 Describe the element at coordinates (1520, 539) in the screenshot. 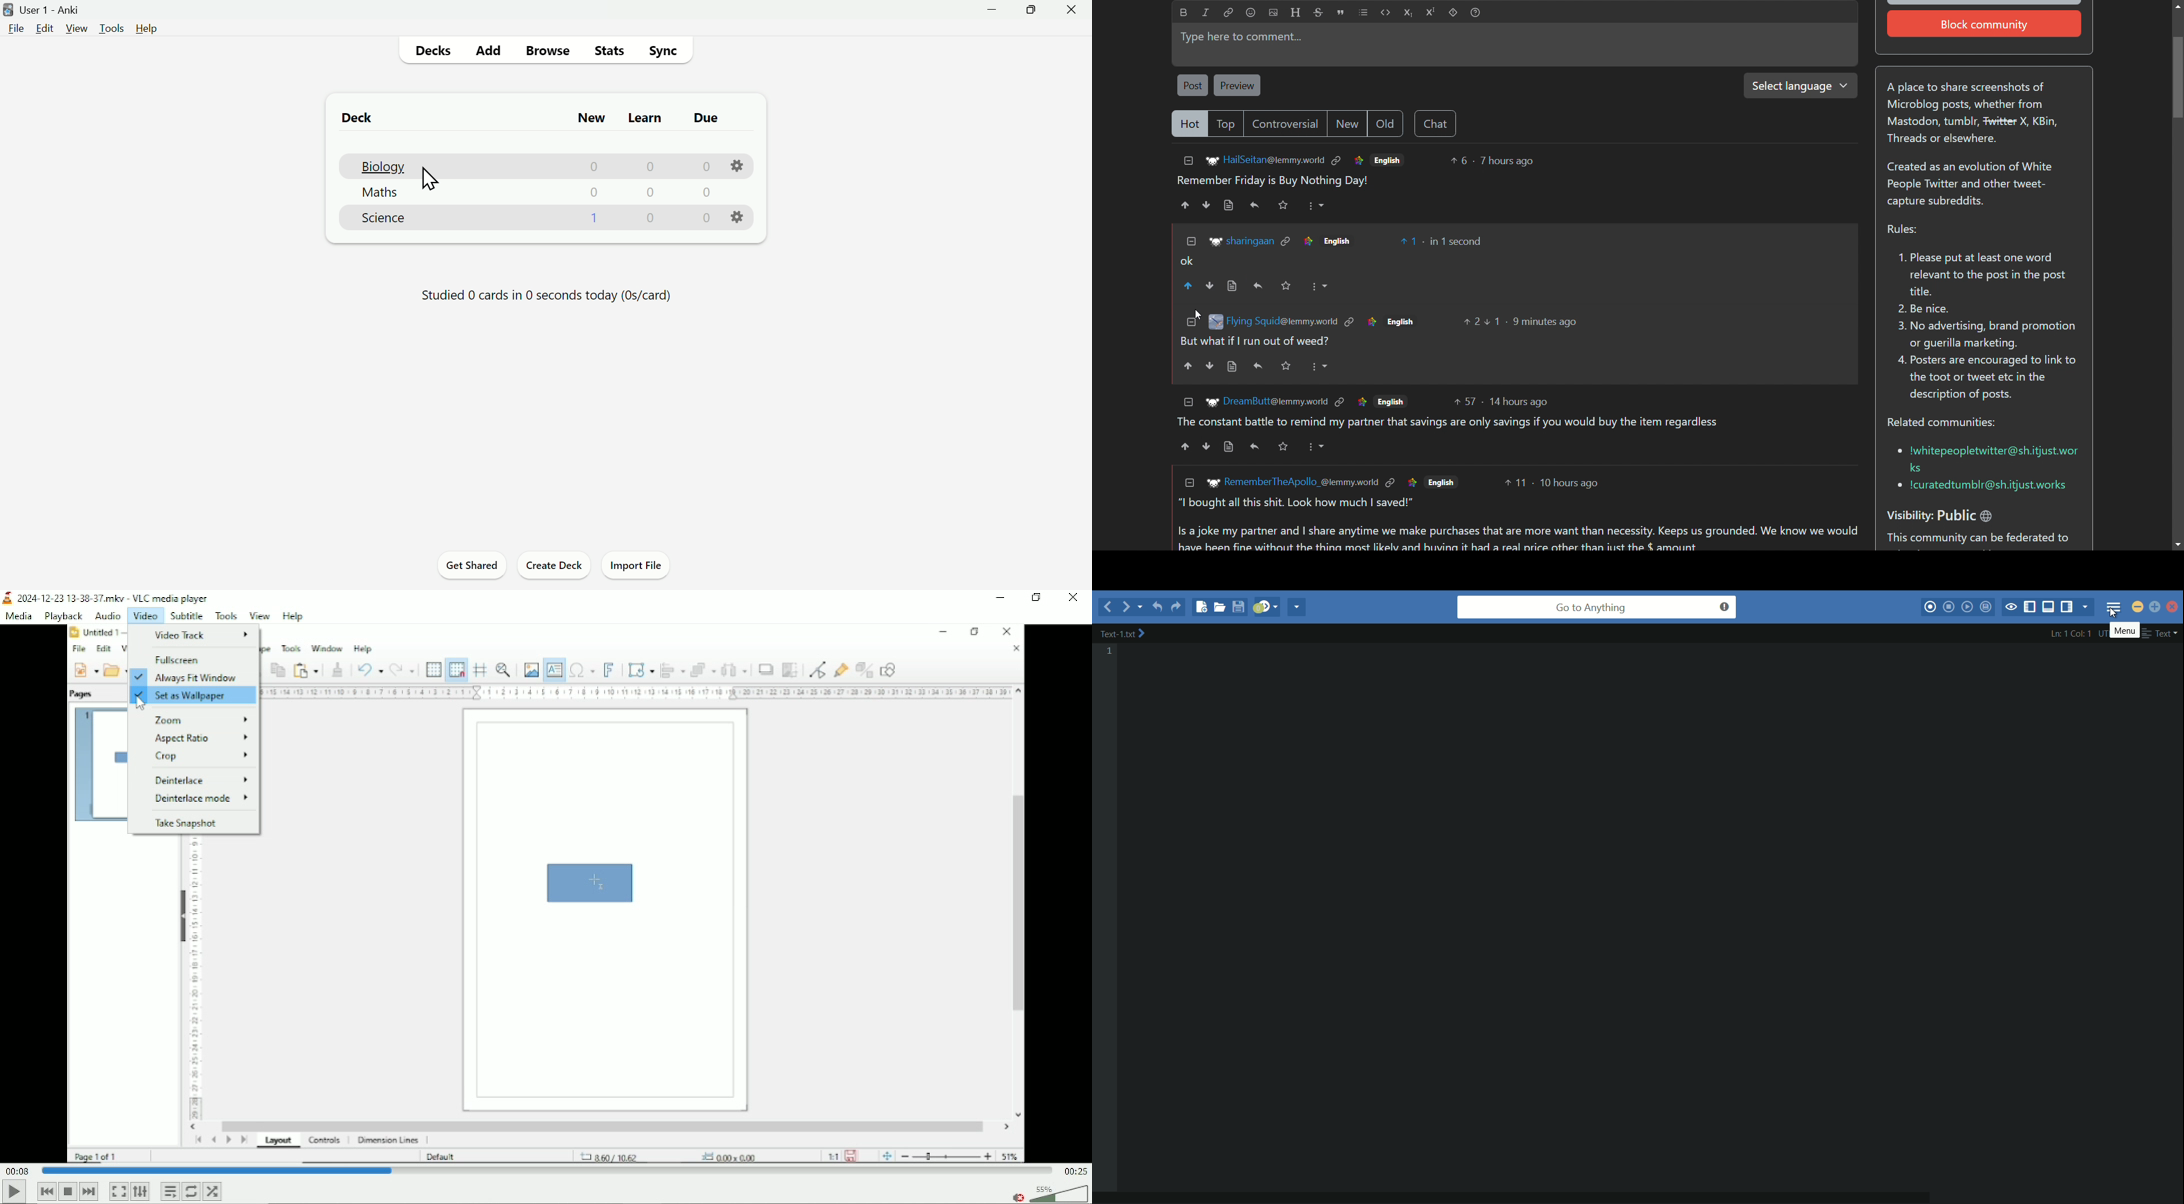

I see `comment` at that location.